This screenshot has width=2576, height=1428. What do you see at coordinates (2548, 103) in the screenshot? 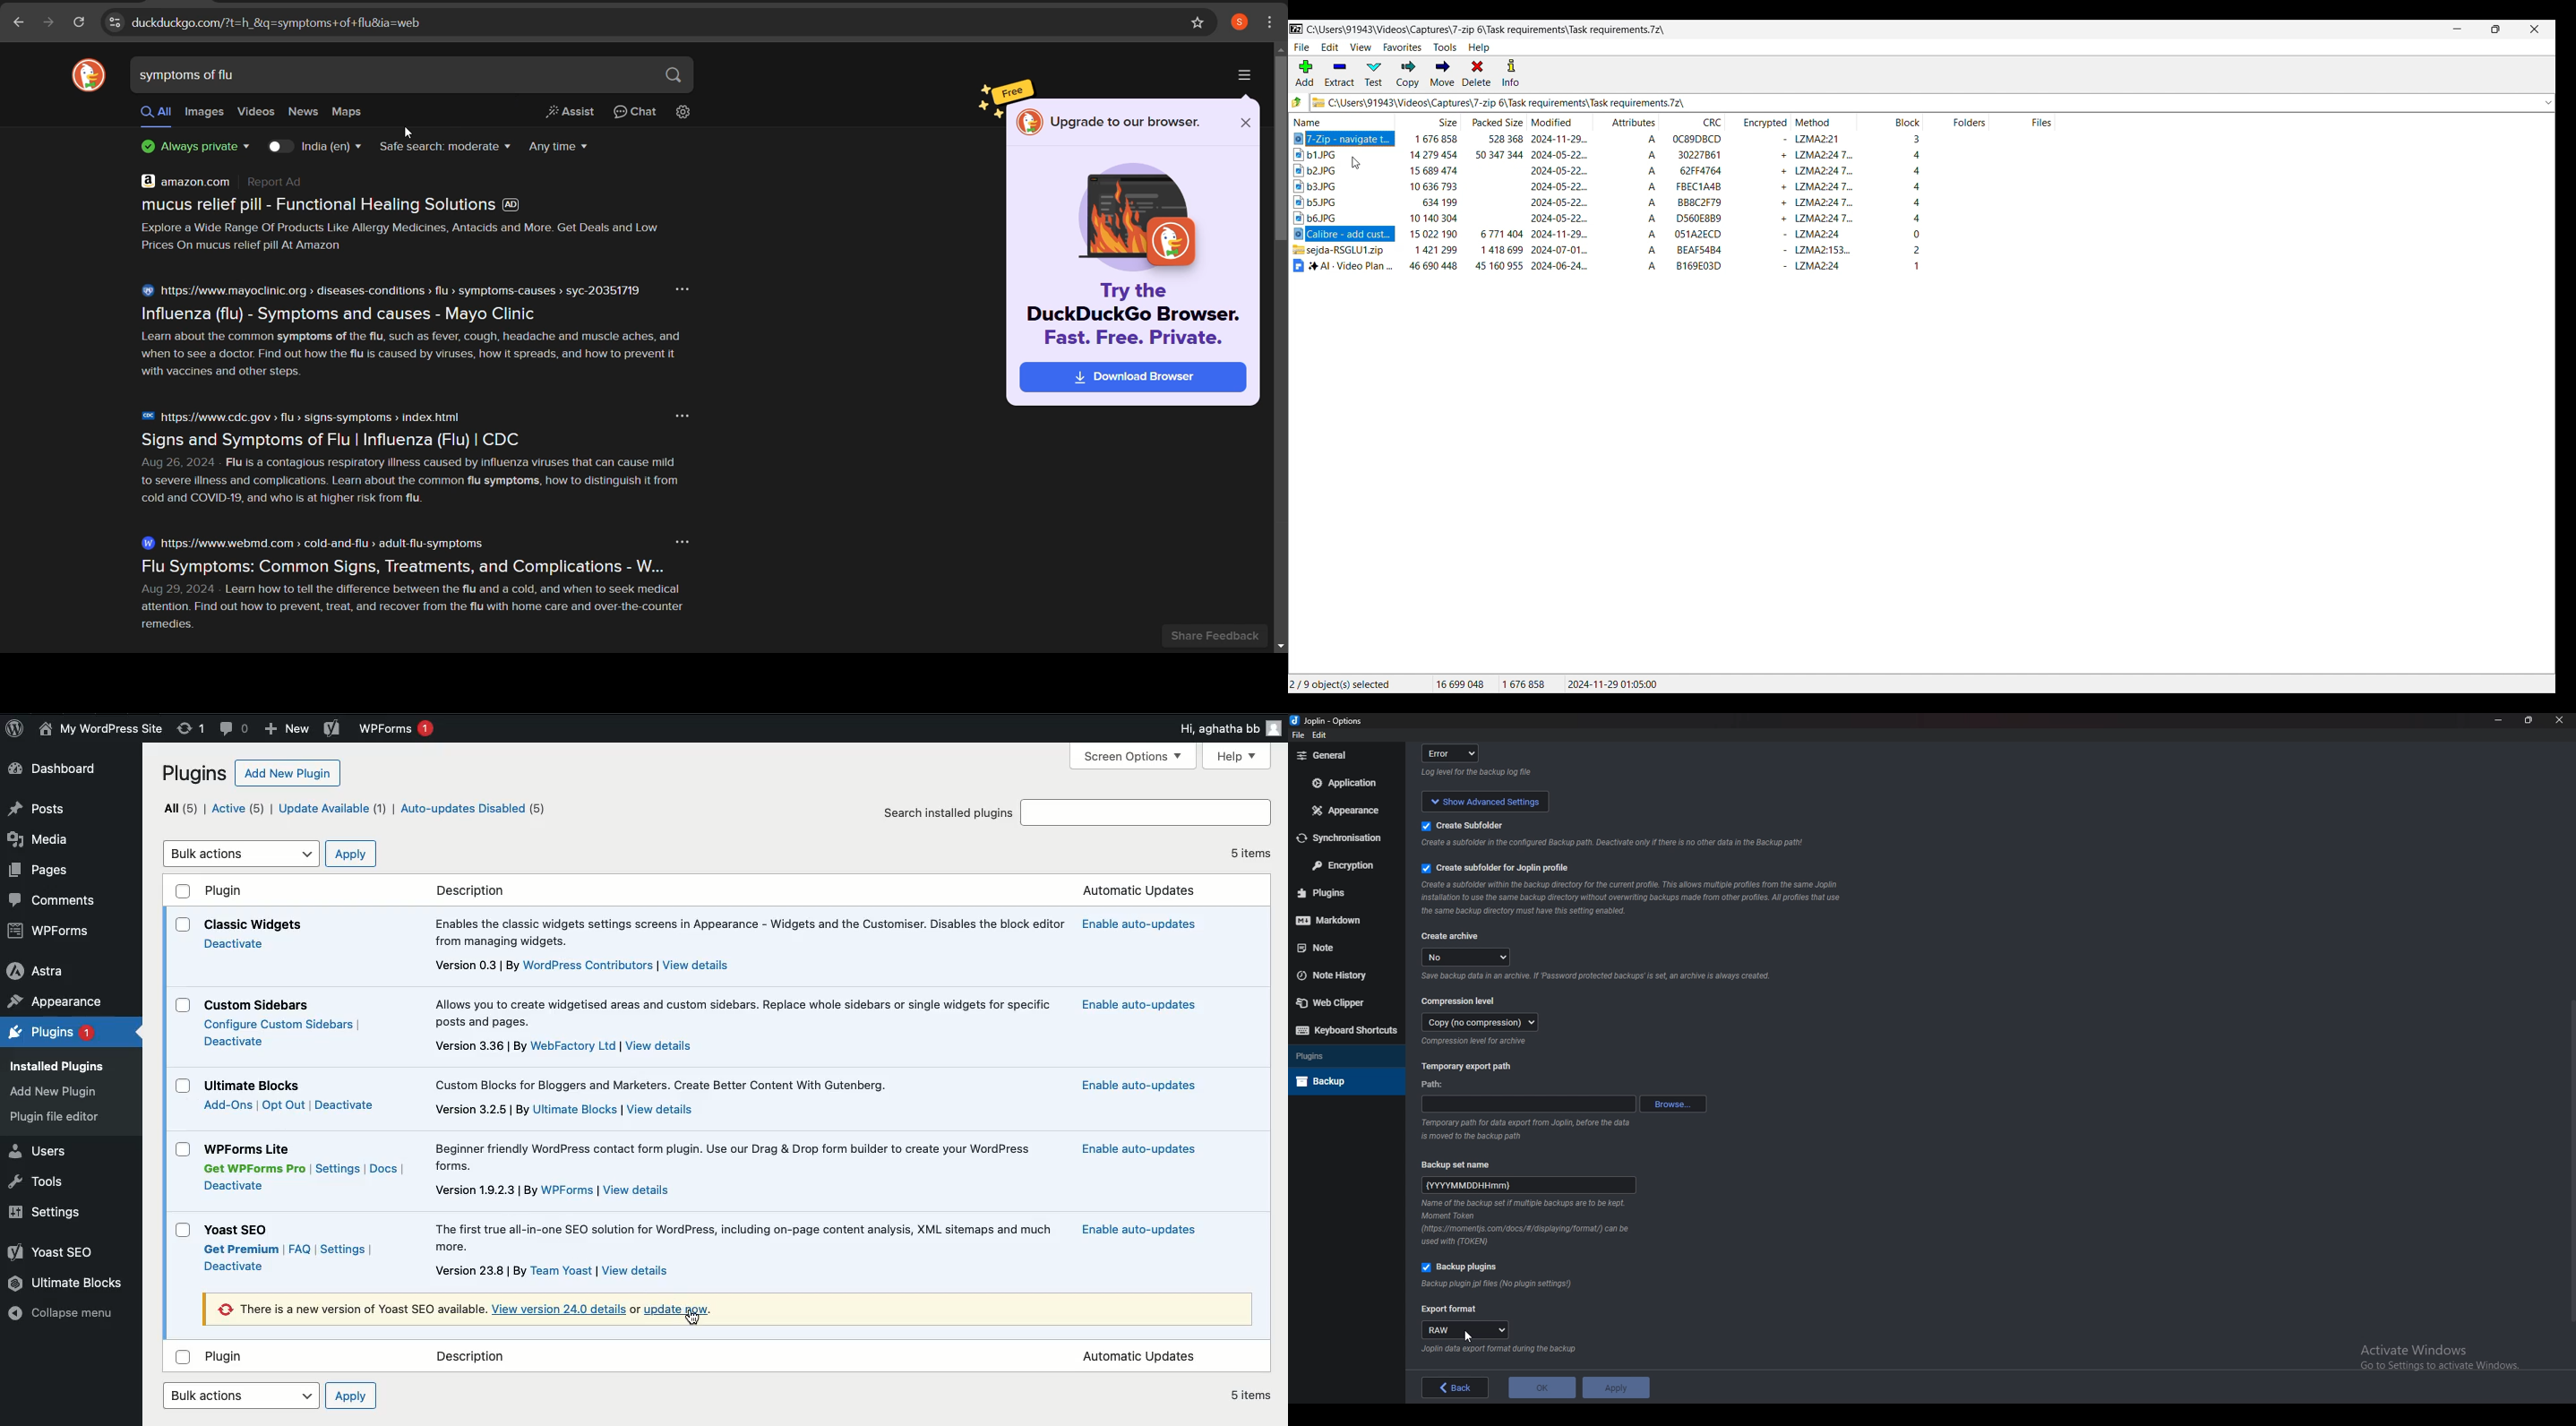
I see `dropdown` at bounding box center [2548, 103].